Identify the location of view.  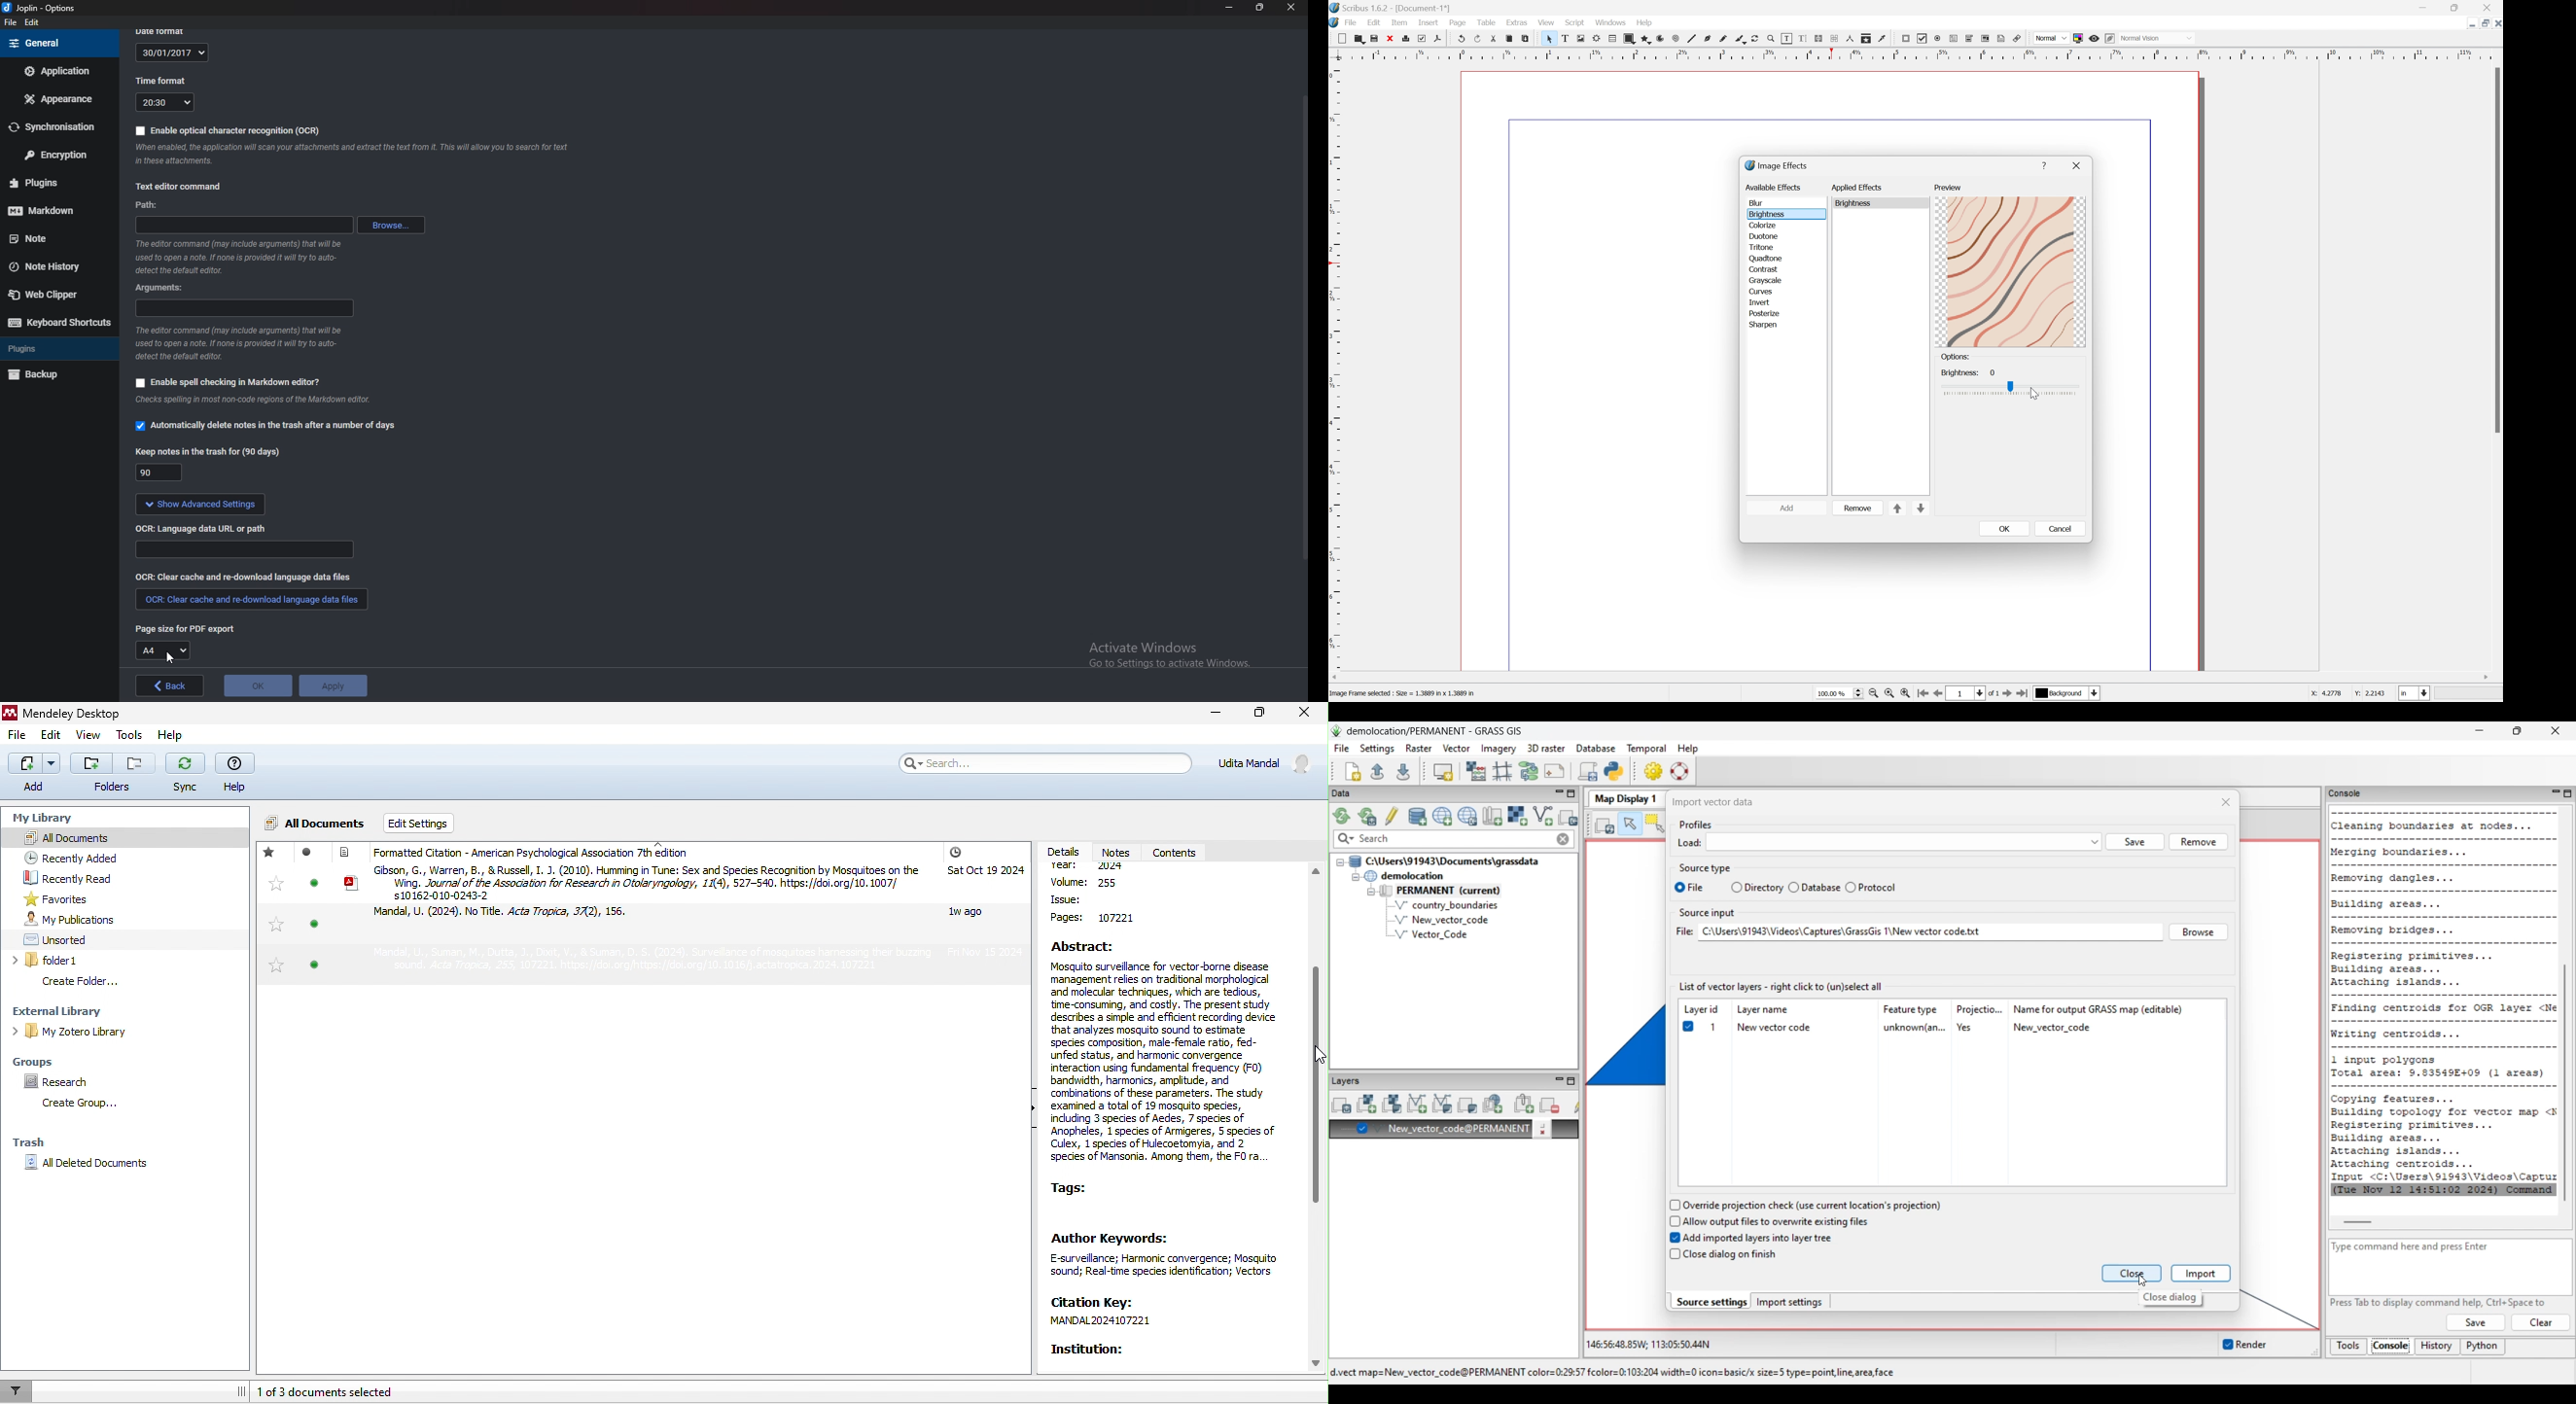
(86, 737).